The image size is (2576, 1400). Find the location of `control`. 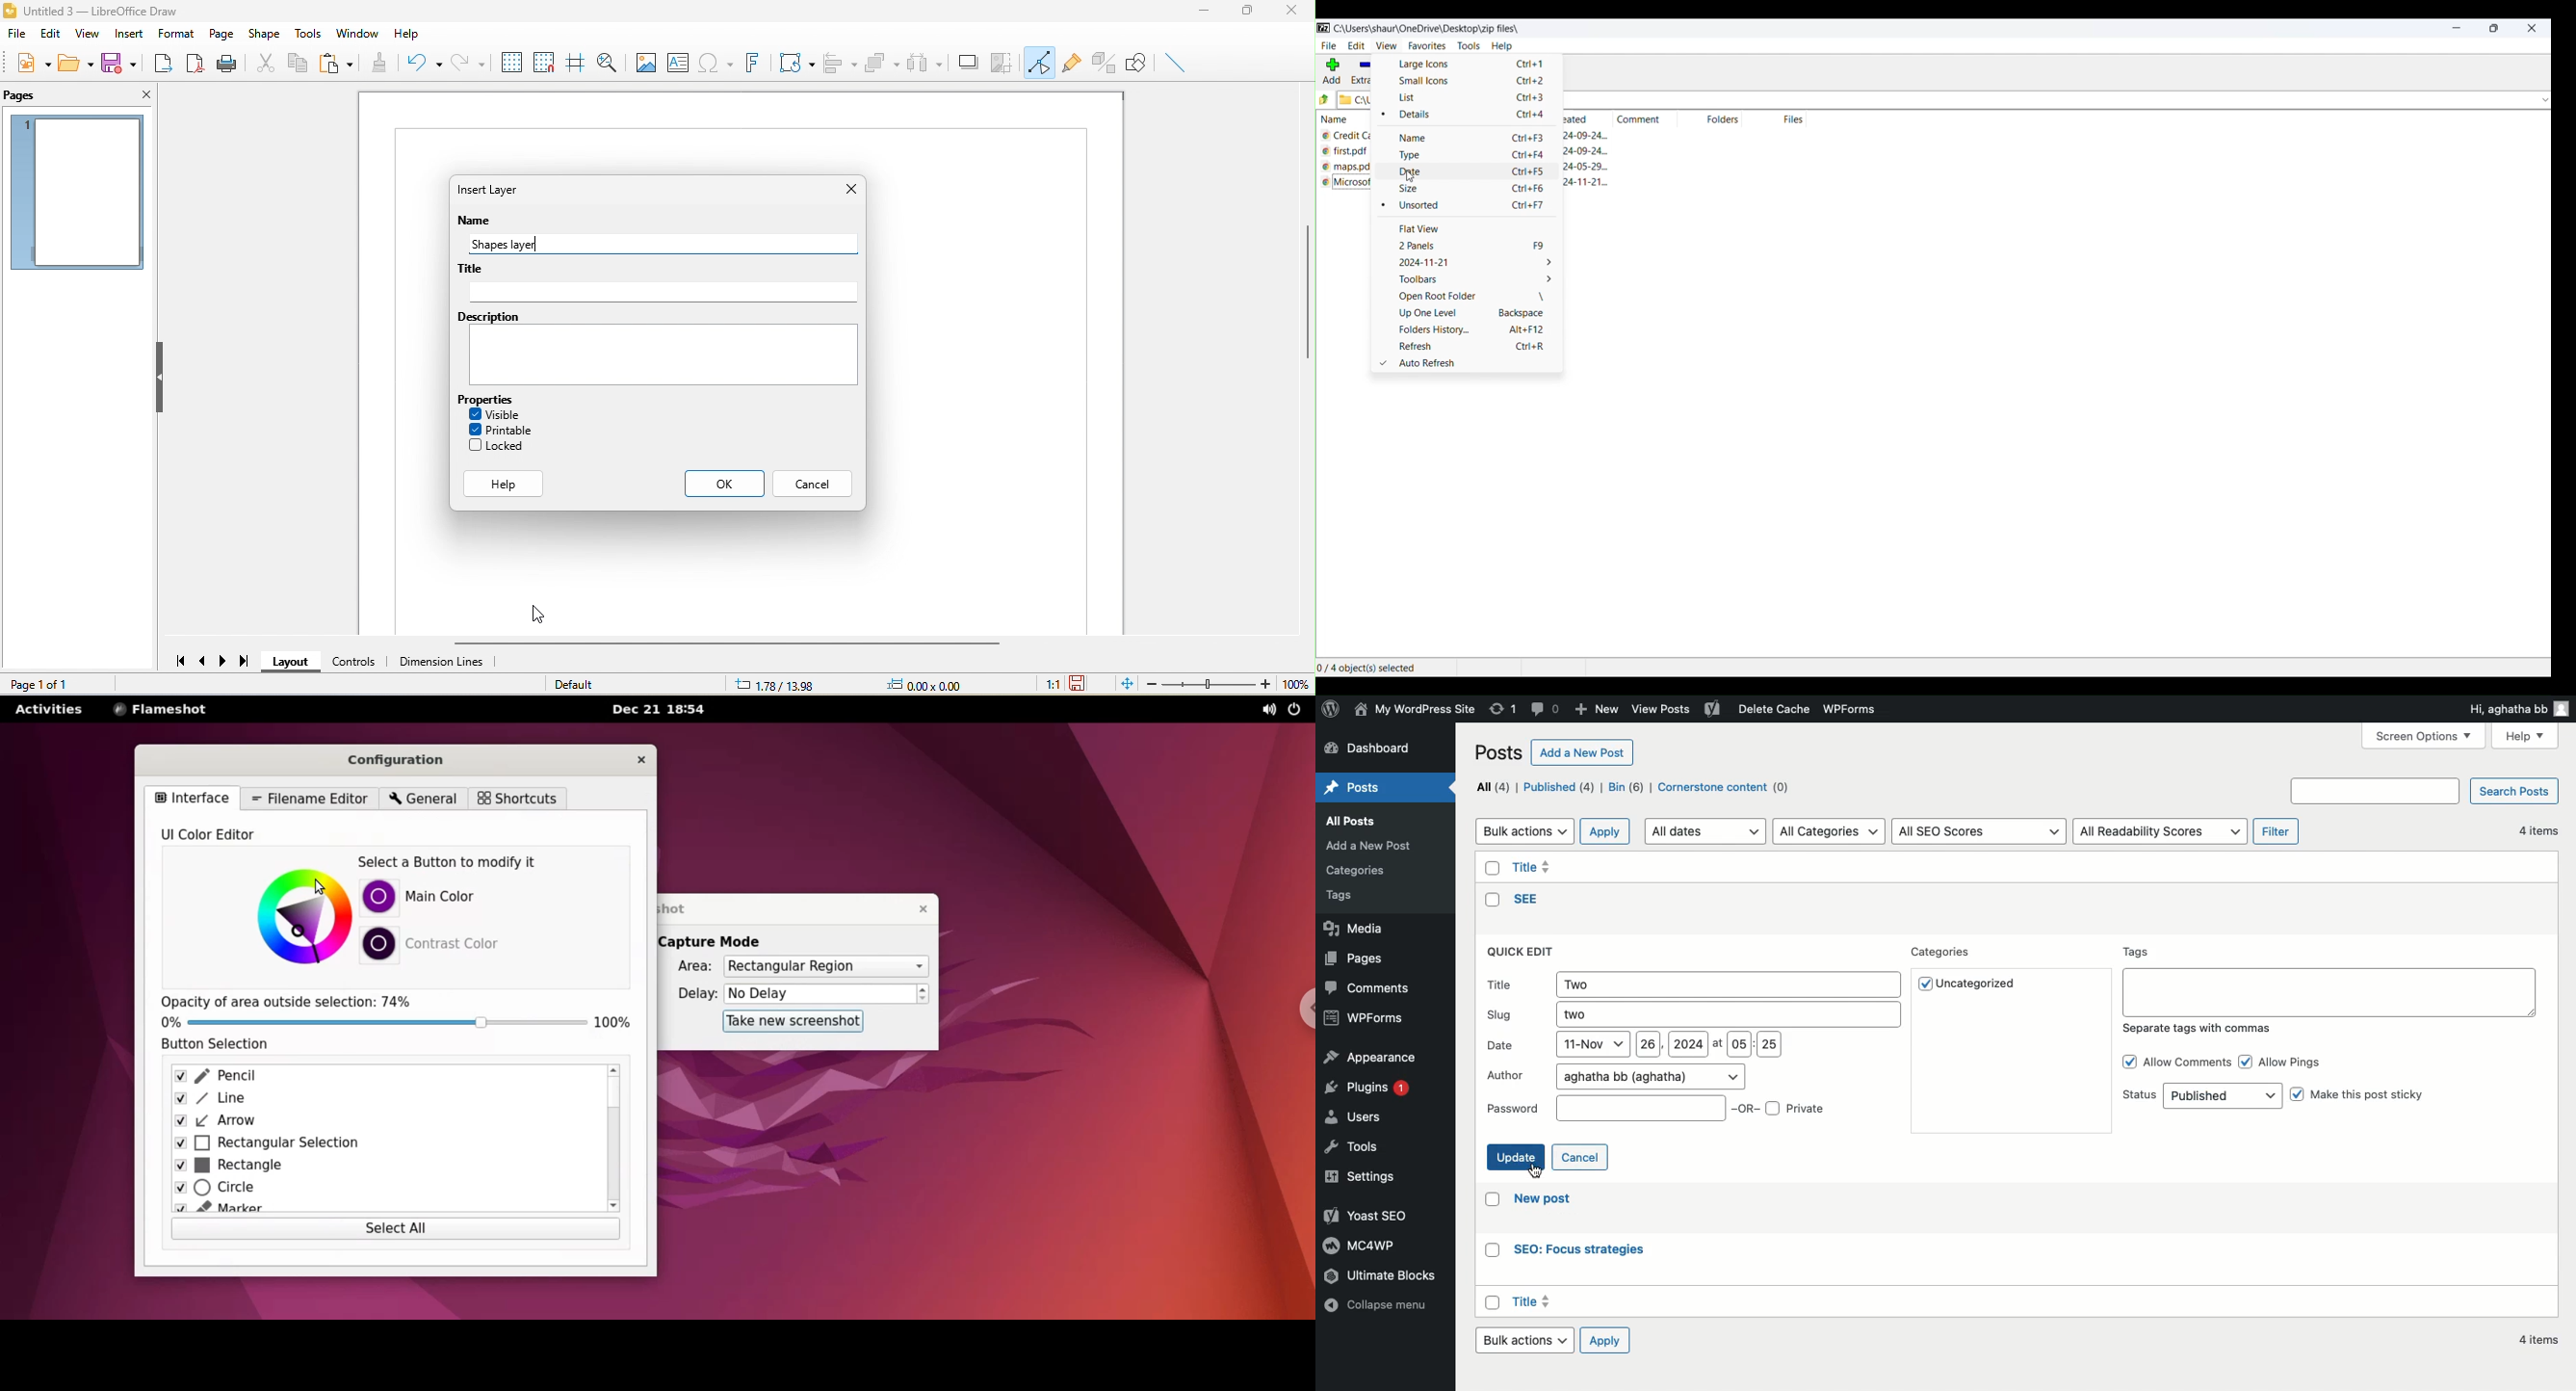

control is located at coordinates (355, 662).